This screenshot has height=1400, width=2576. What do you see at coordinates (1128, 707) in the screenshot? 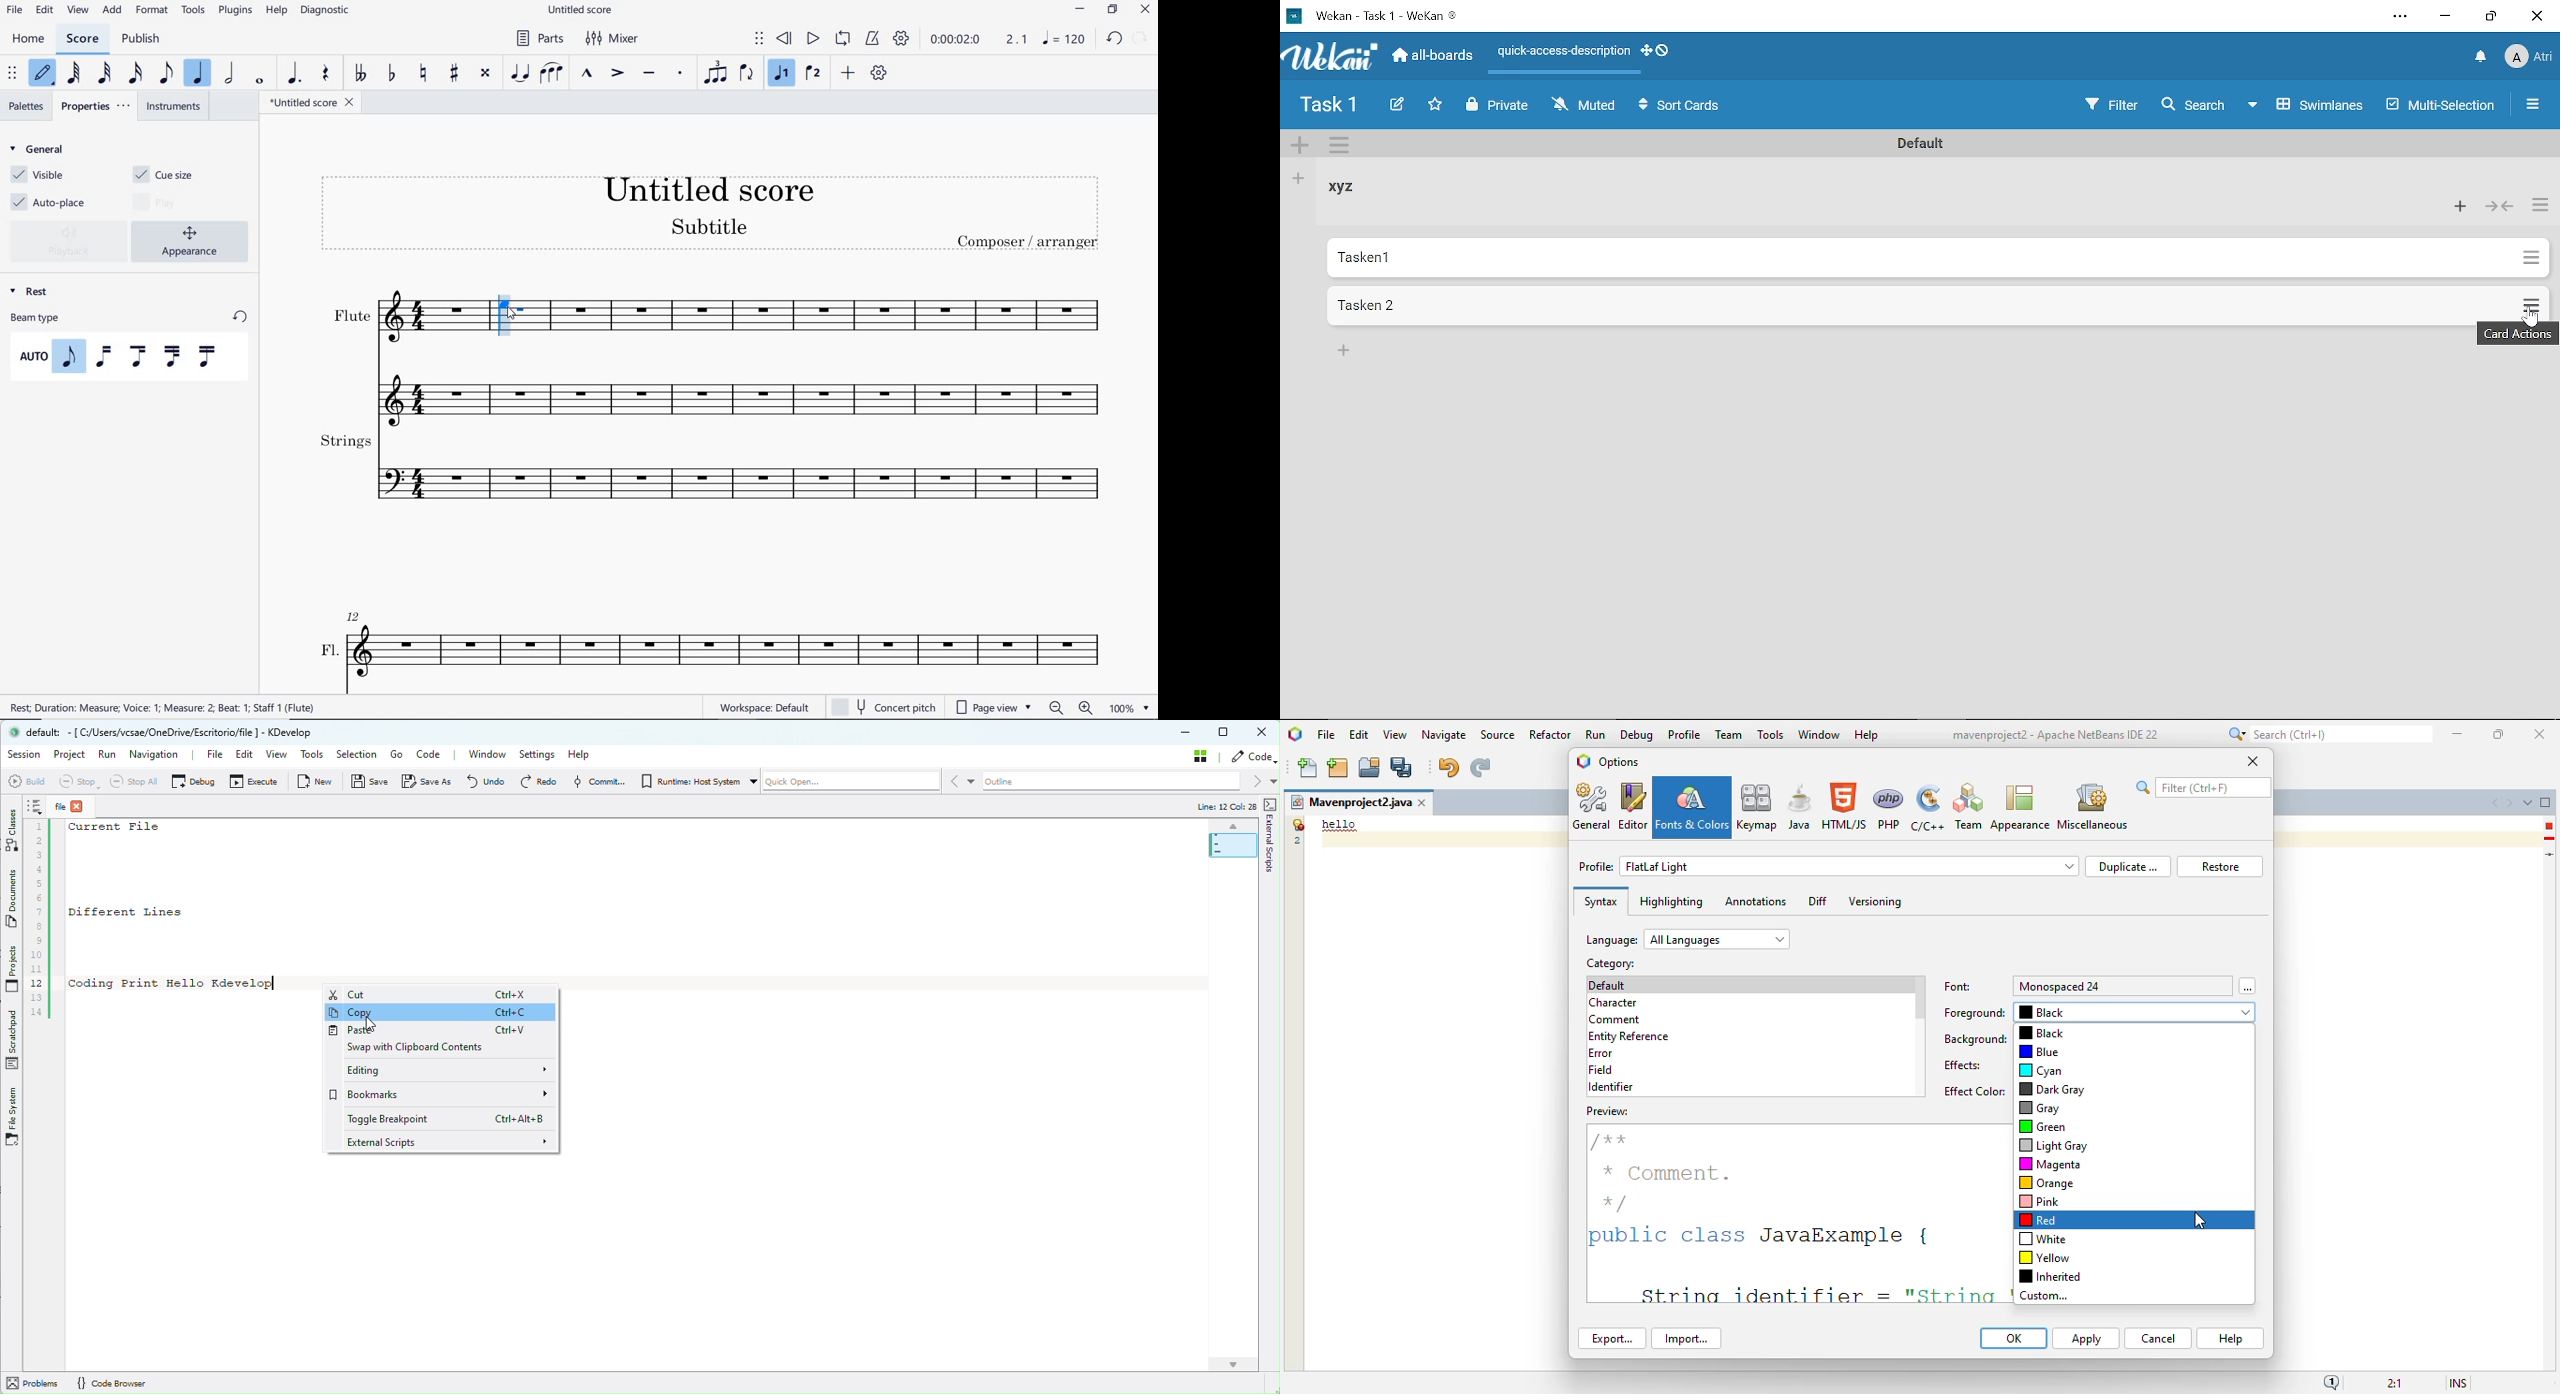
I see `zoom factor` at bounding box center [1128, 707].